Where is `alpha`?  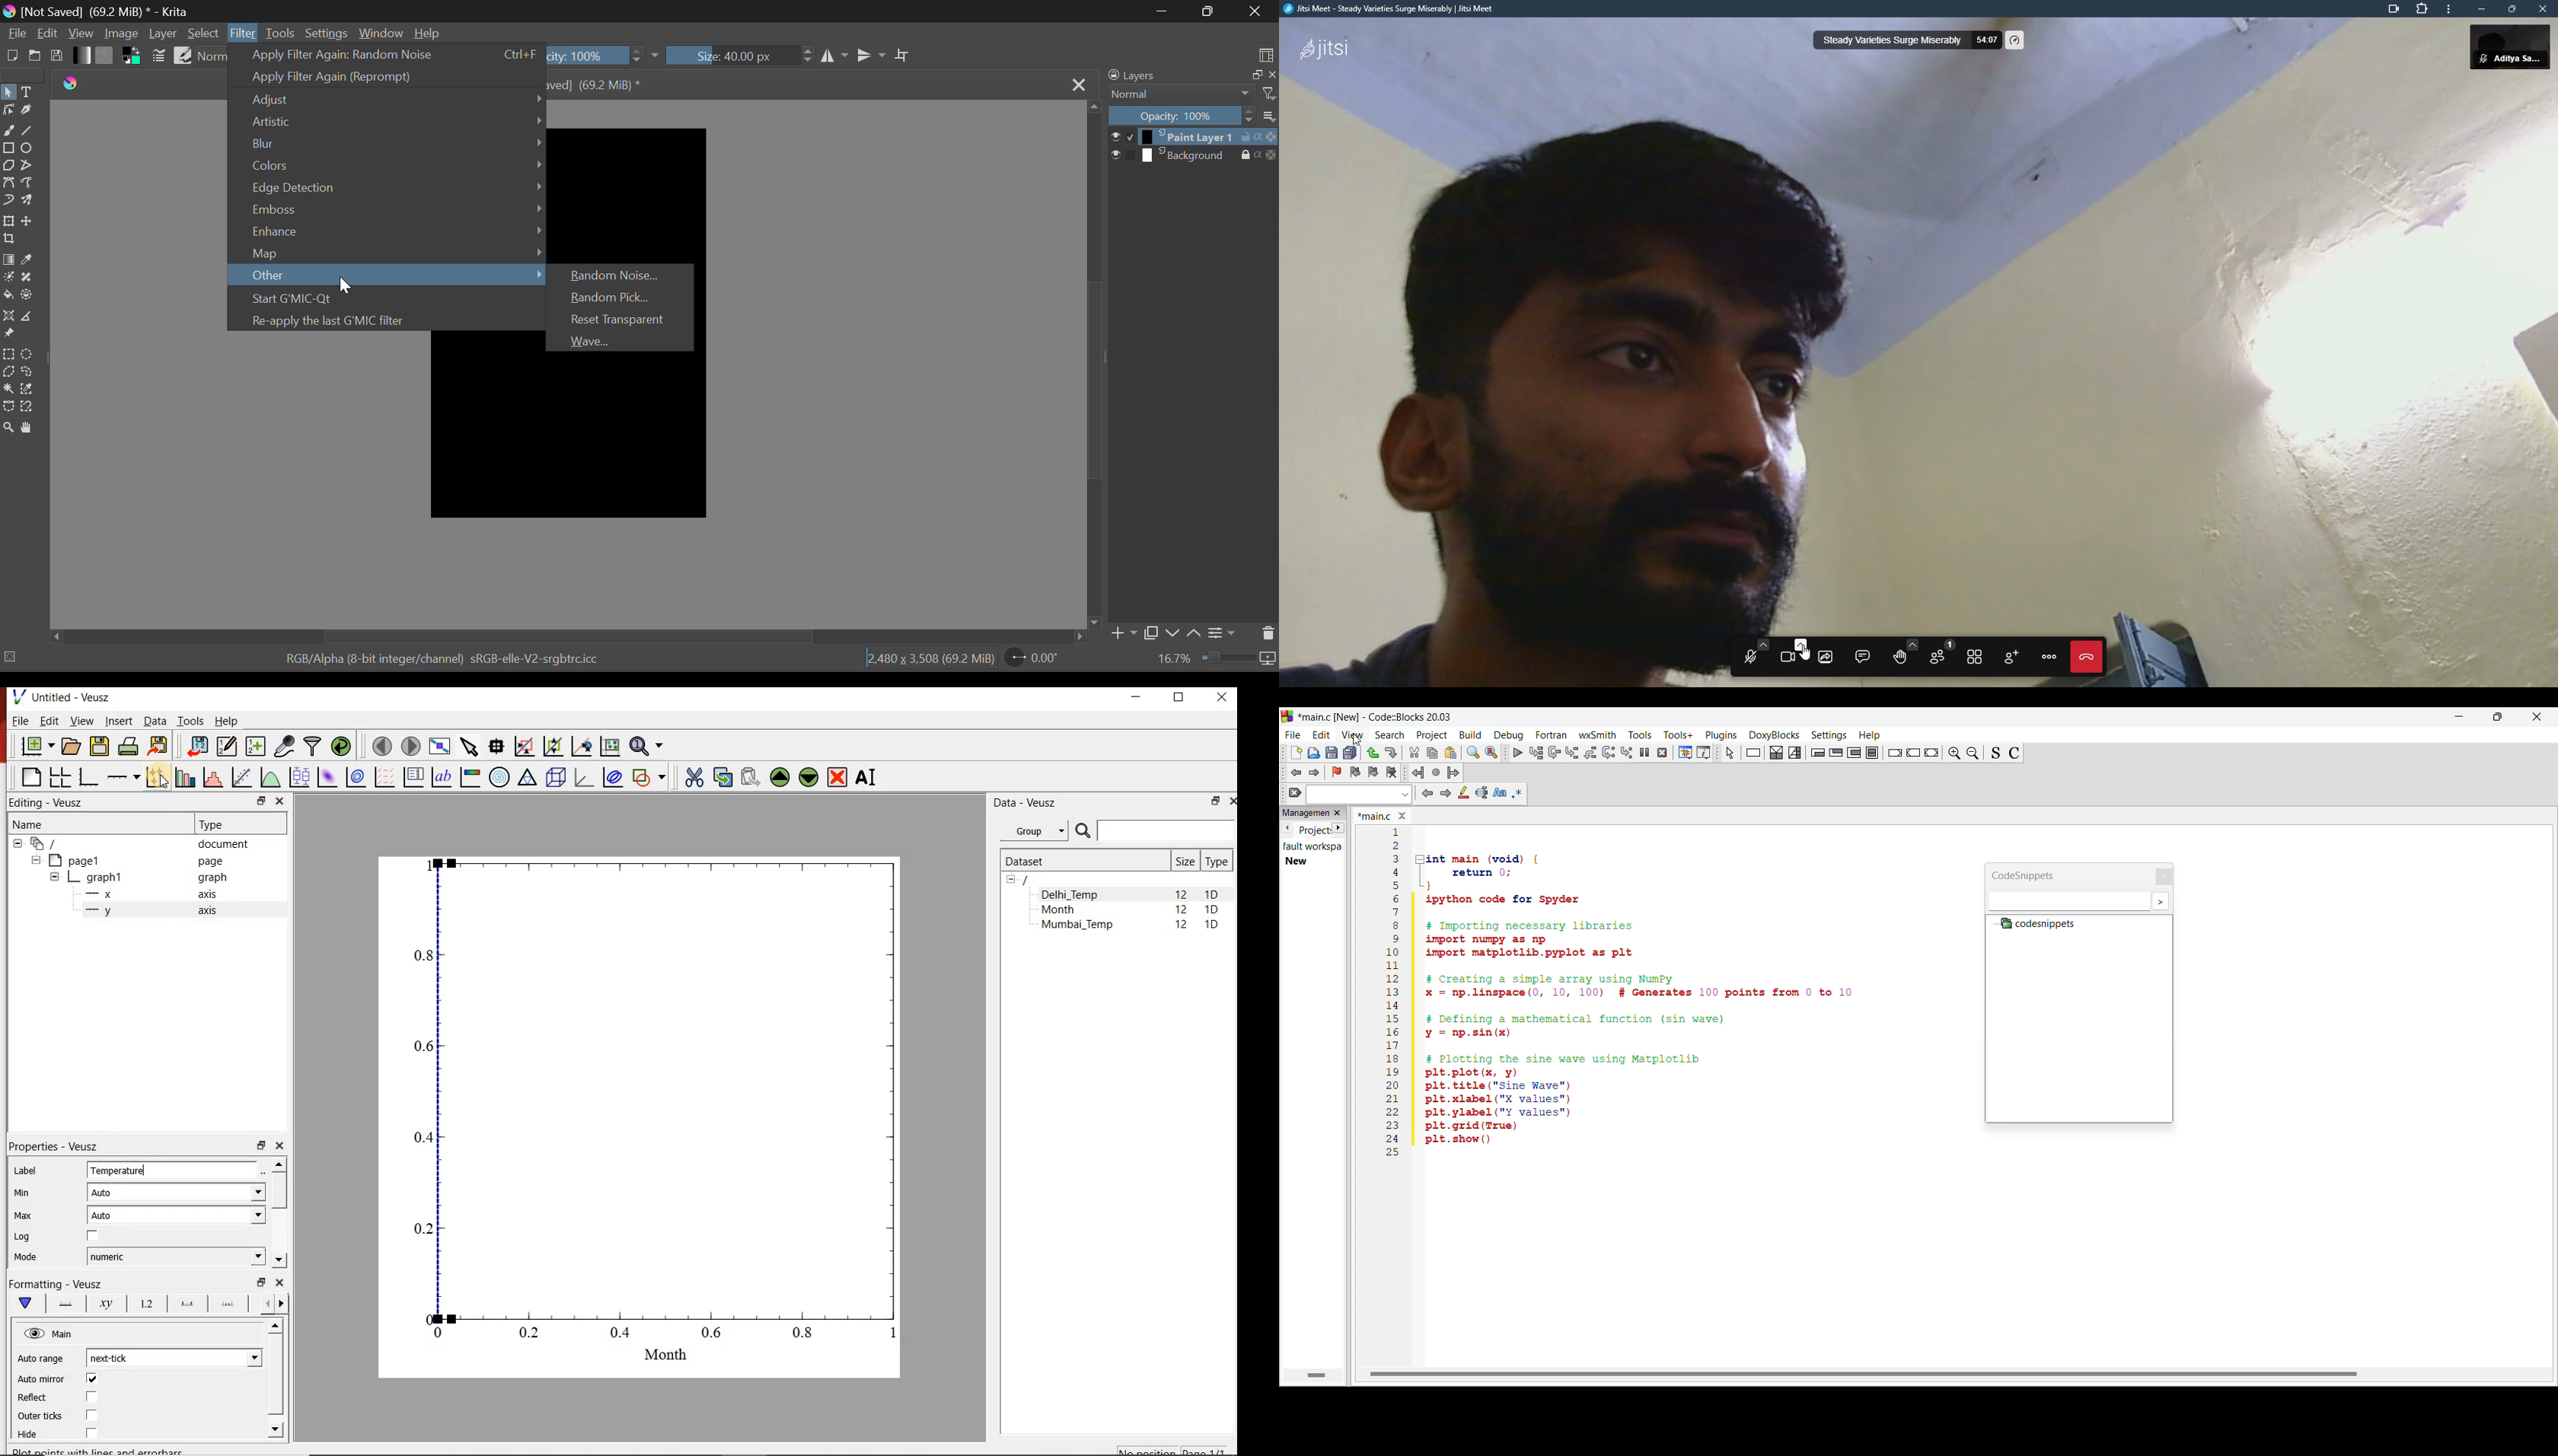 alpha is located at coordinates (1258, 137).